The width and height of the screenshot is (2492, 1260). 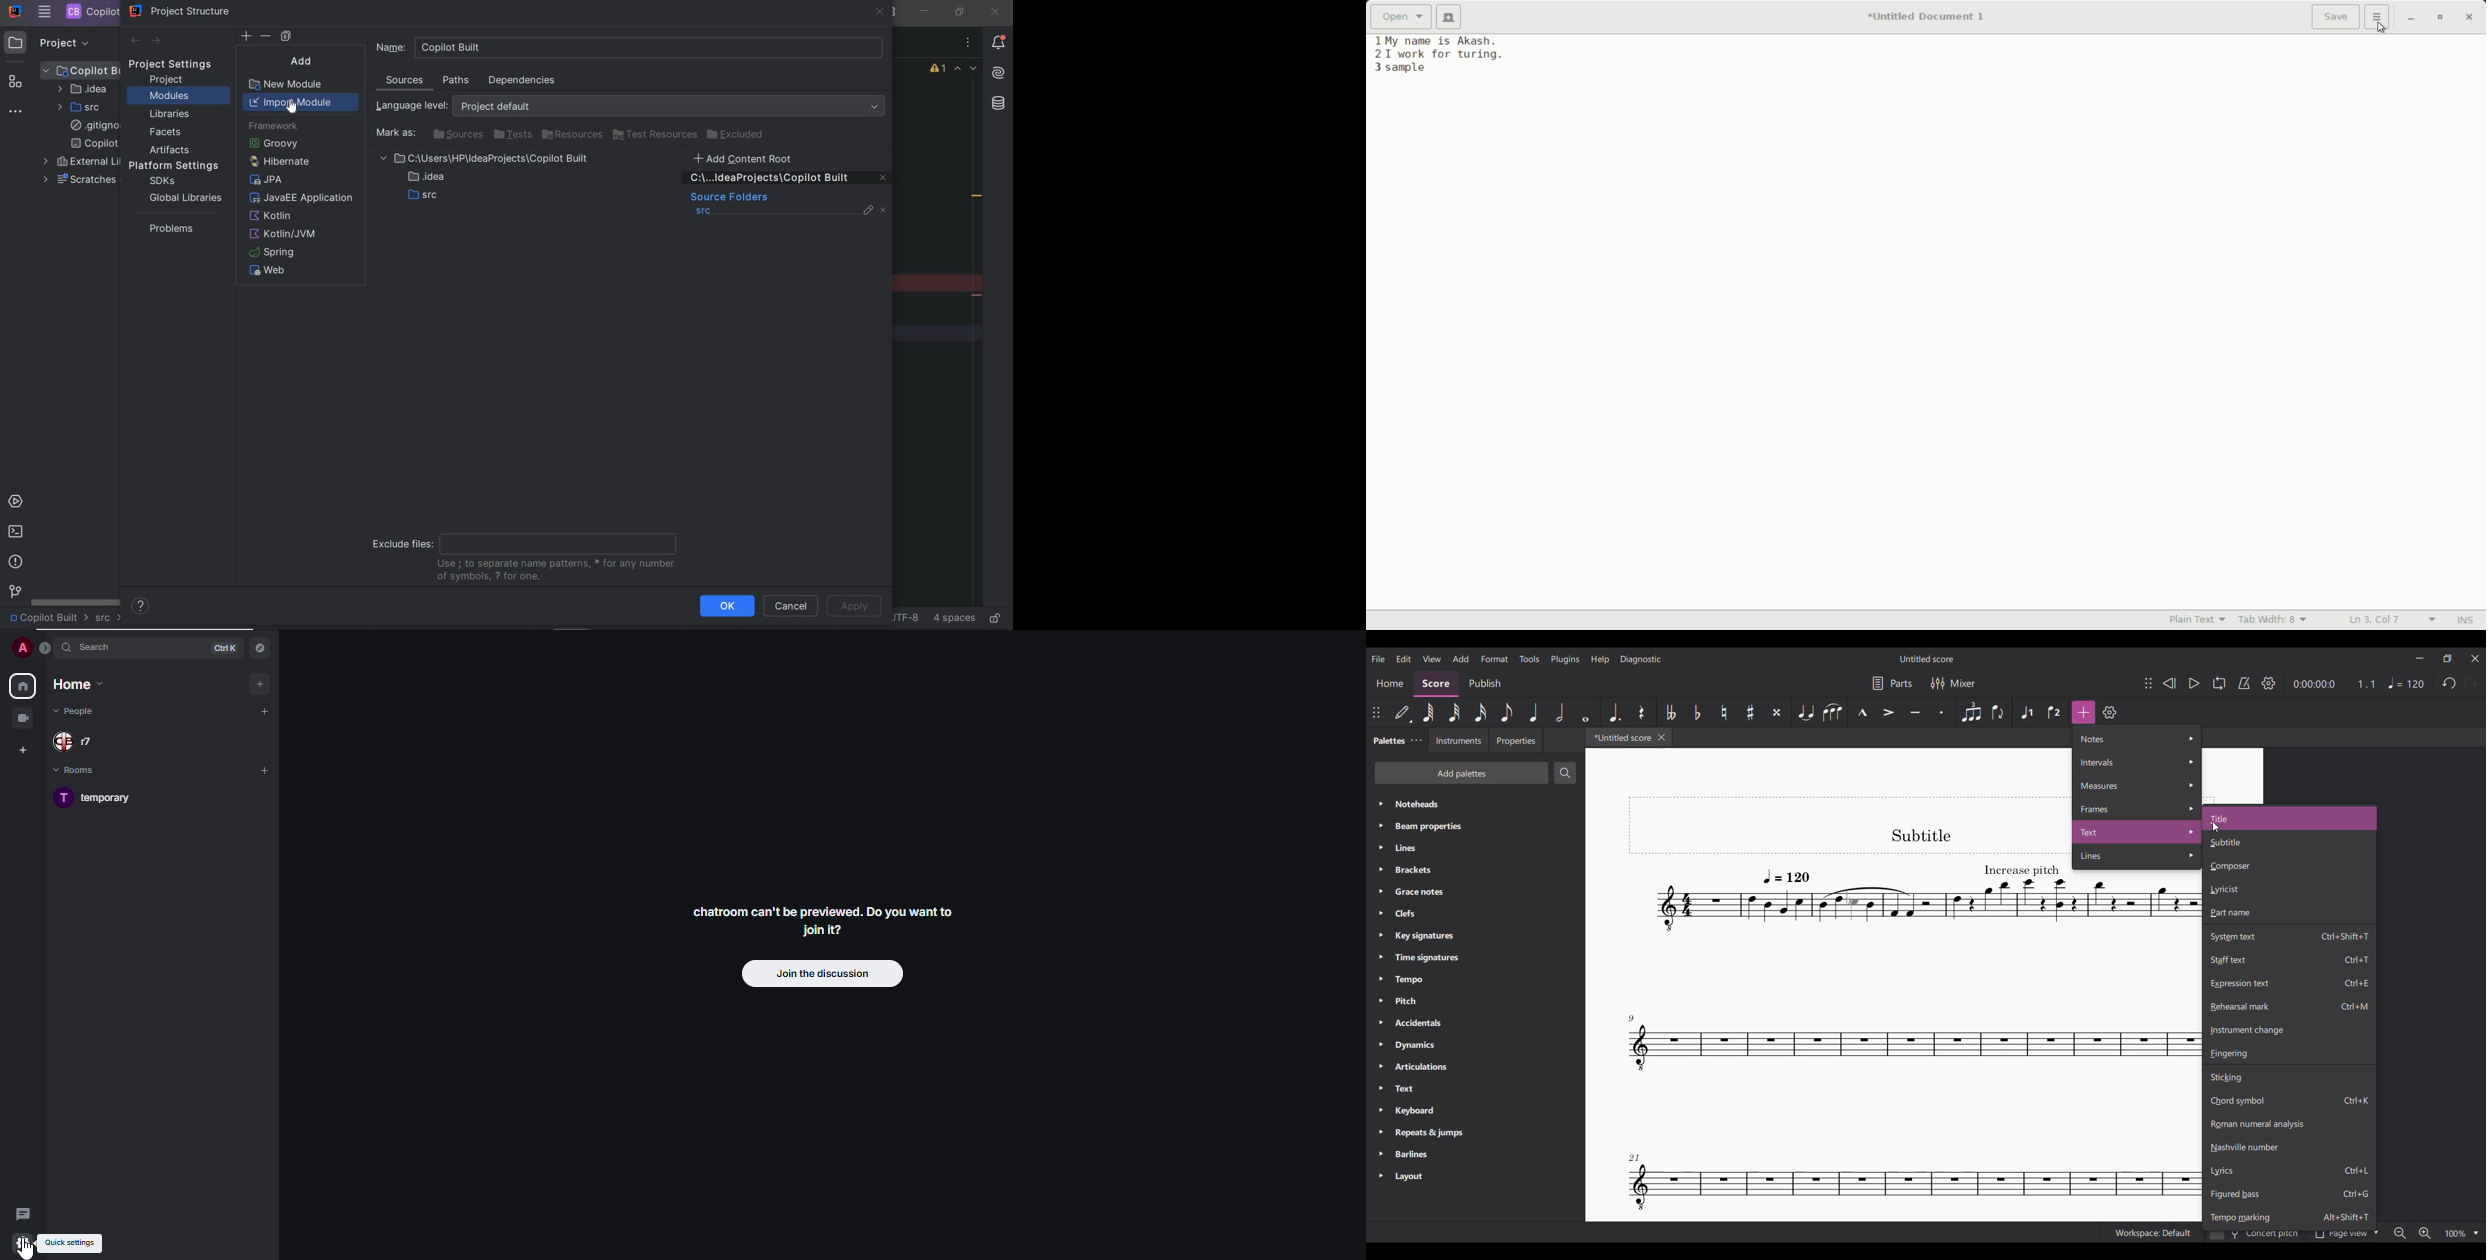 I want to click on Current score, so click(x=1850, y=1009).